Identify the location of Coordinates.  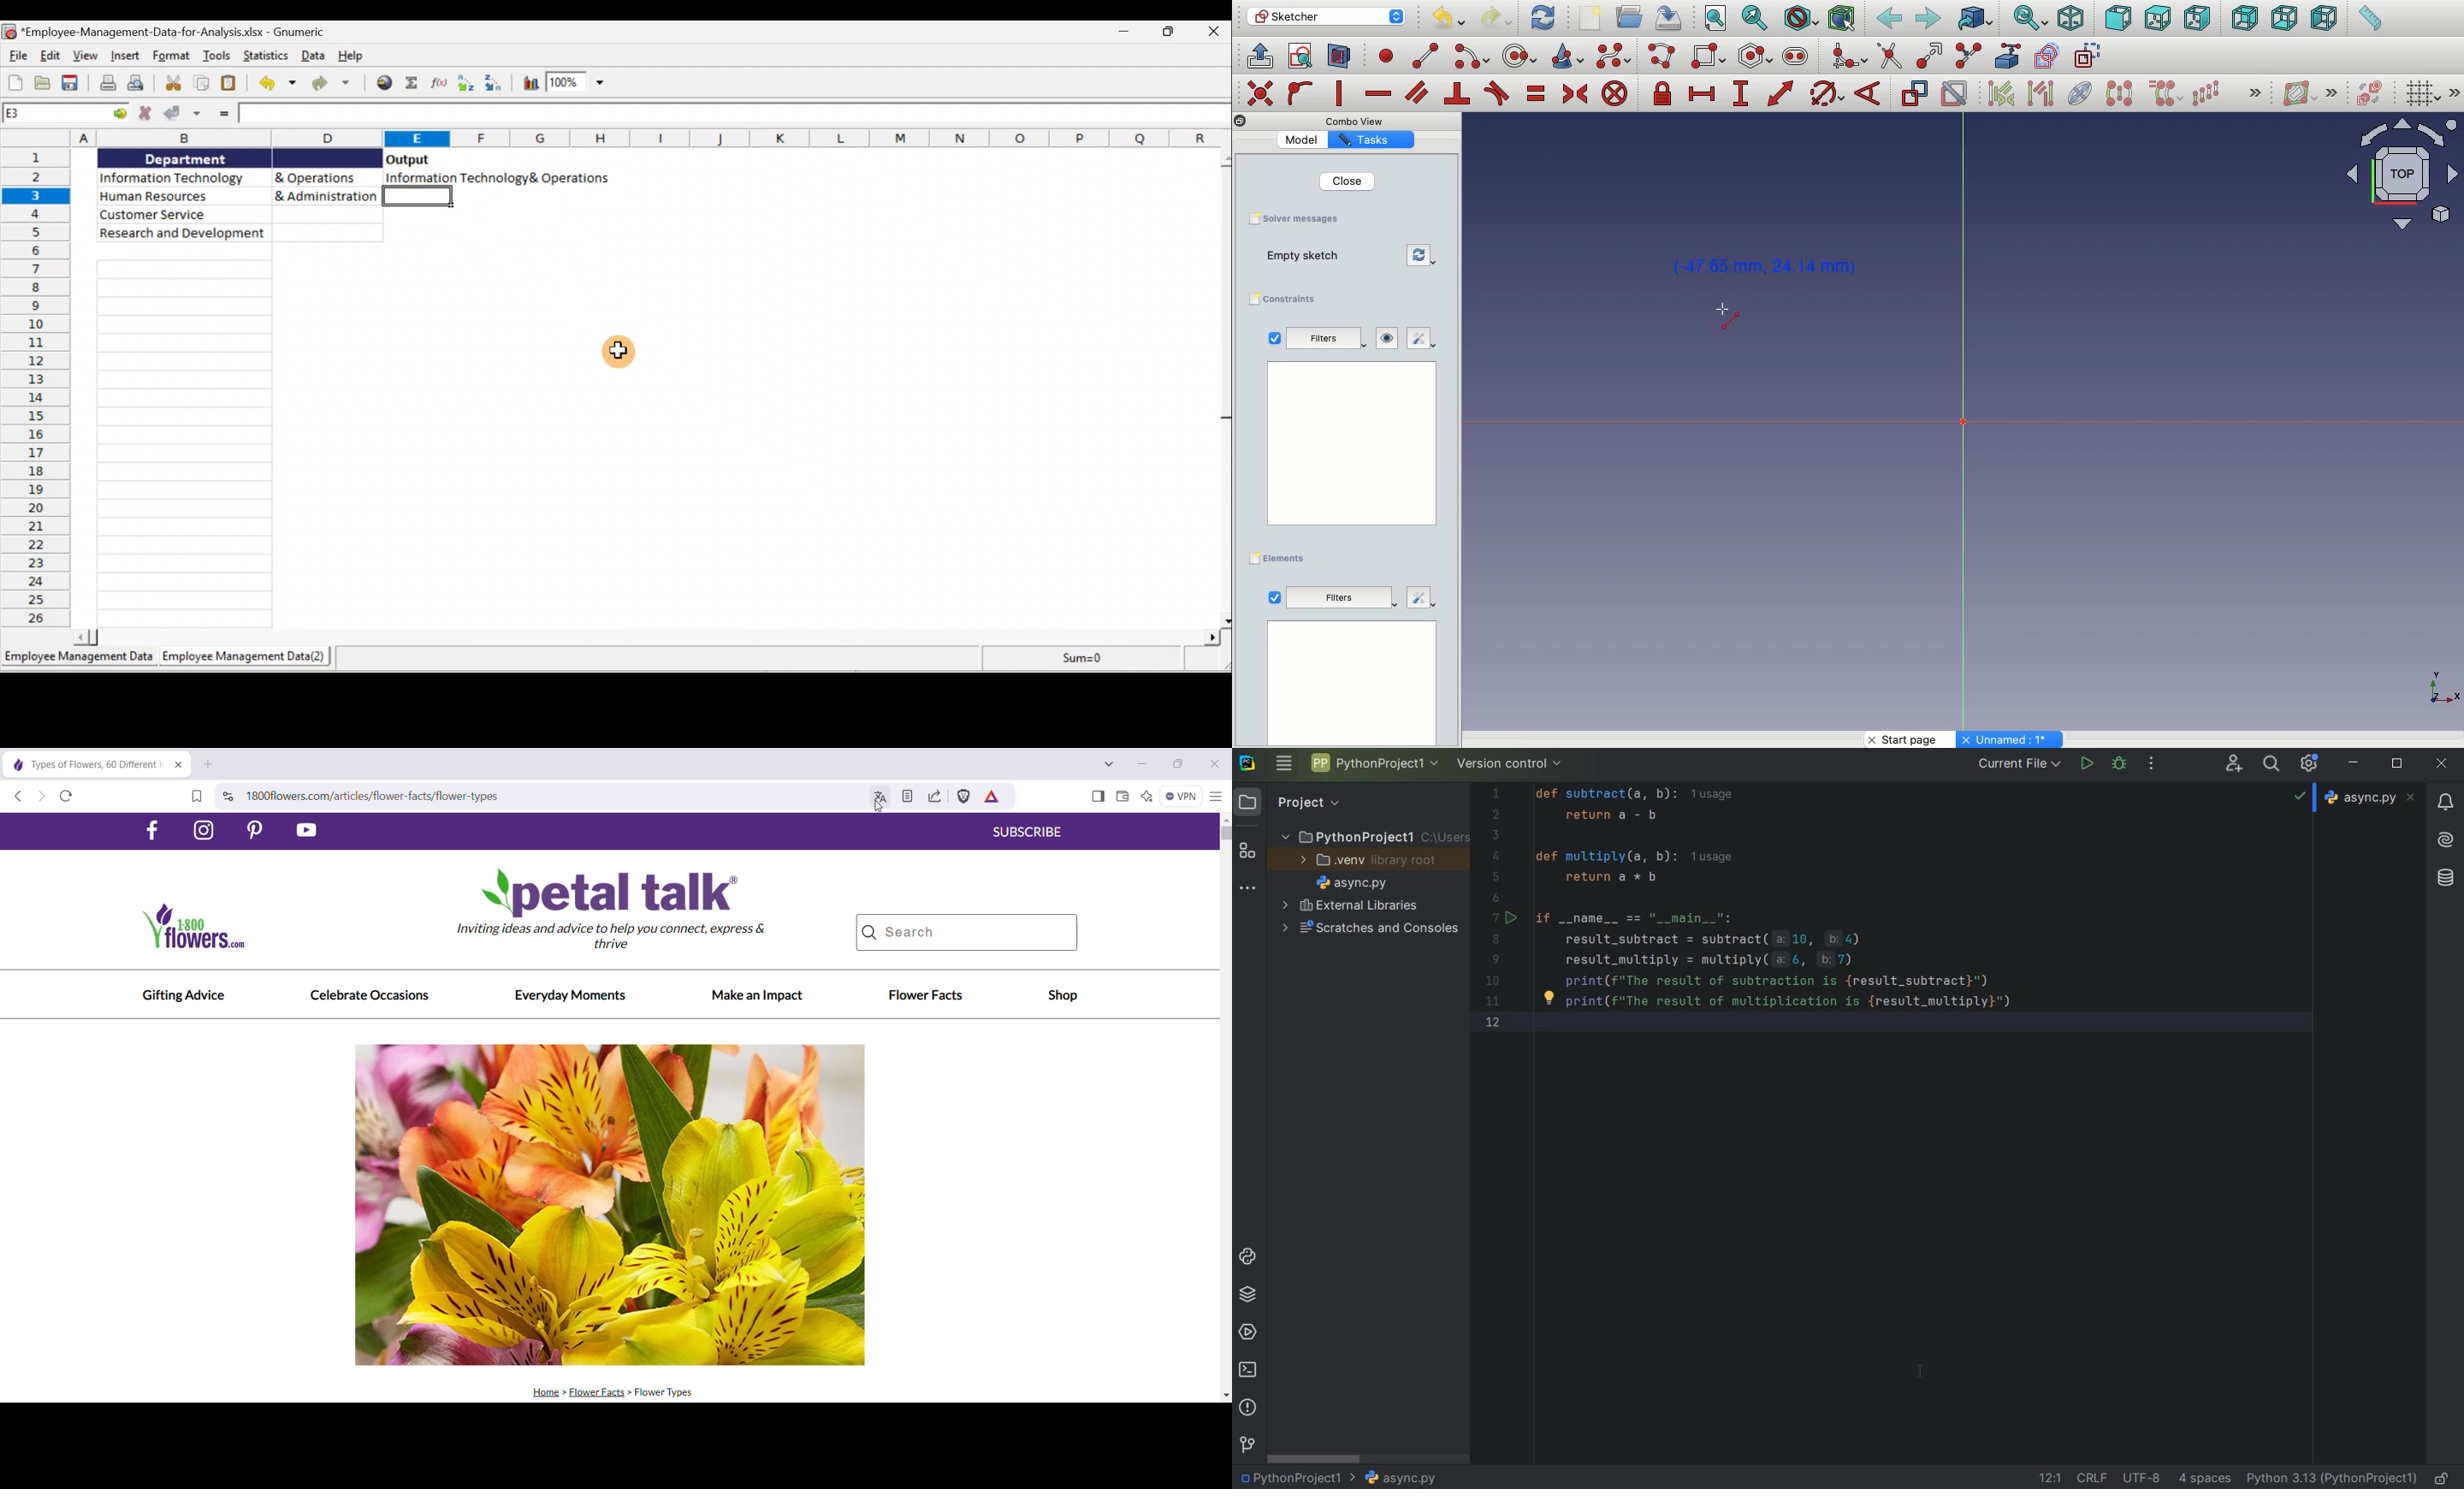
(1771, 269).